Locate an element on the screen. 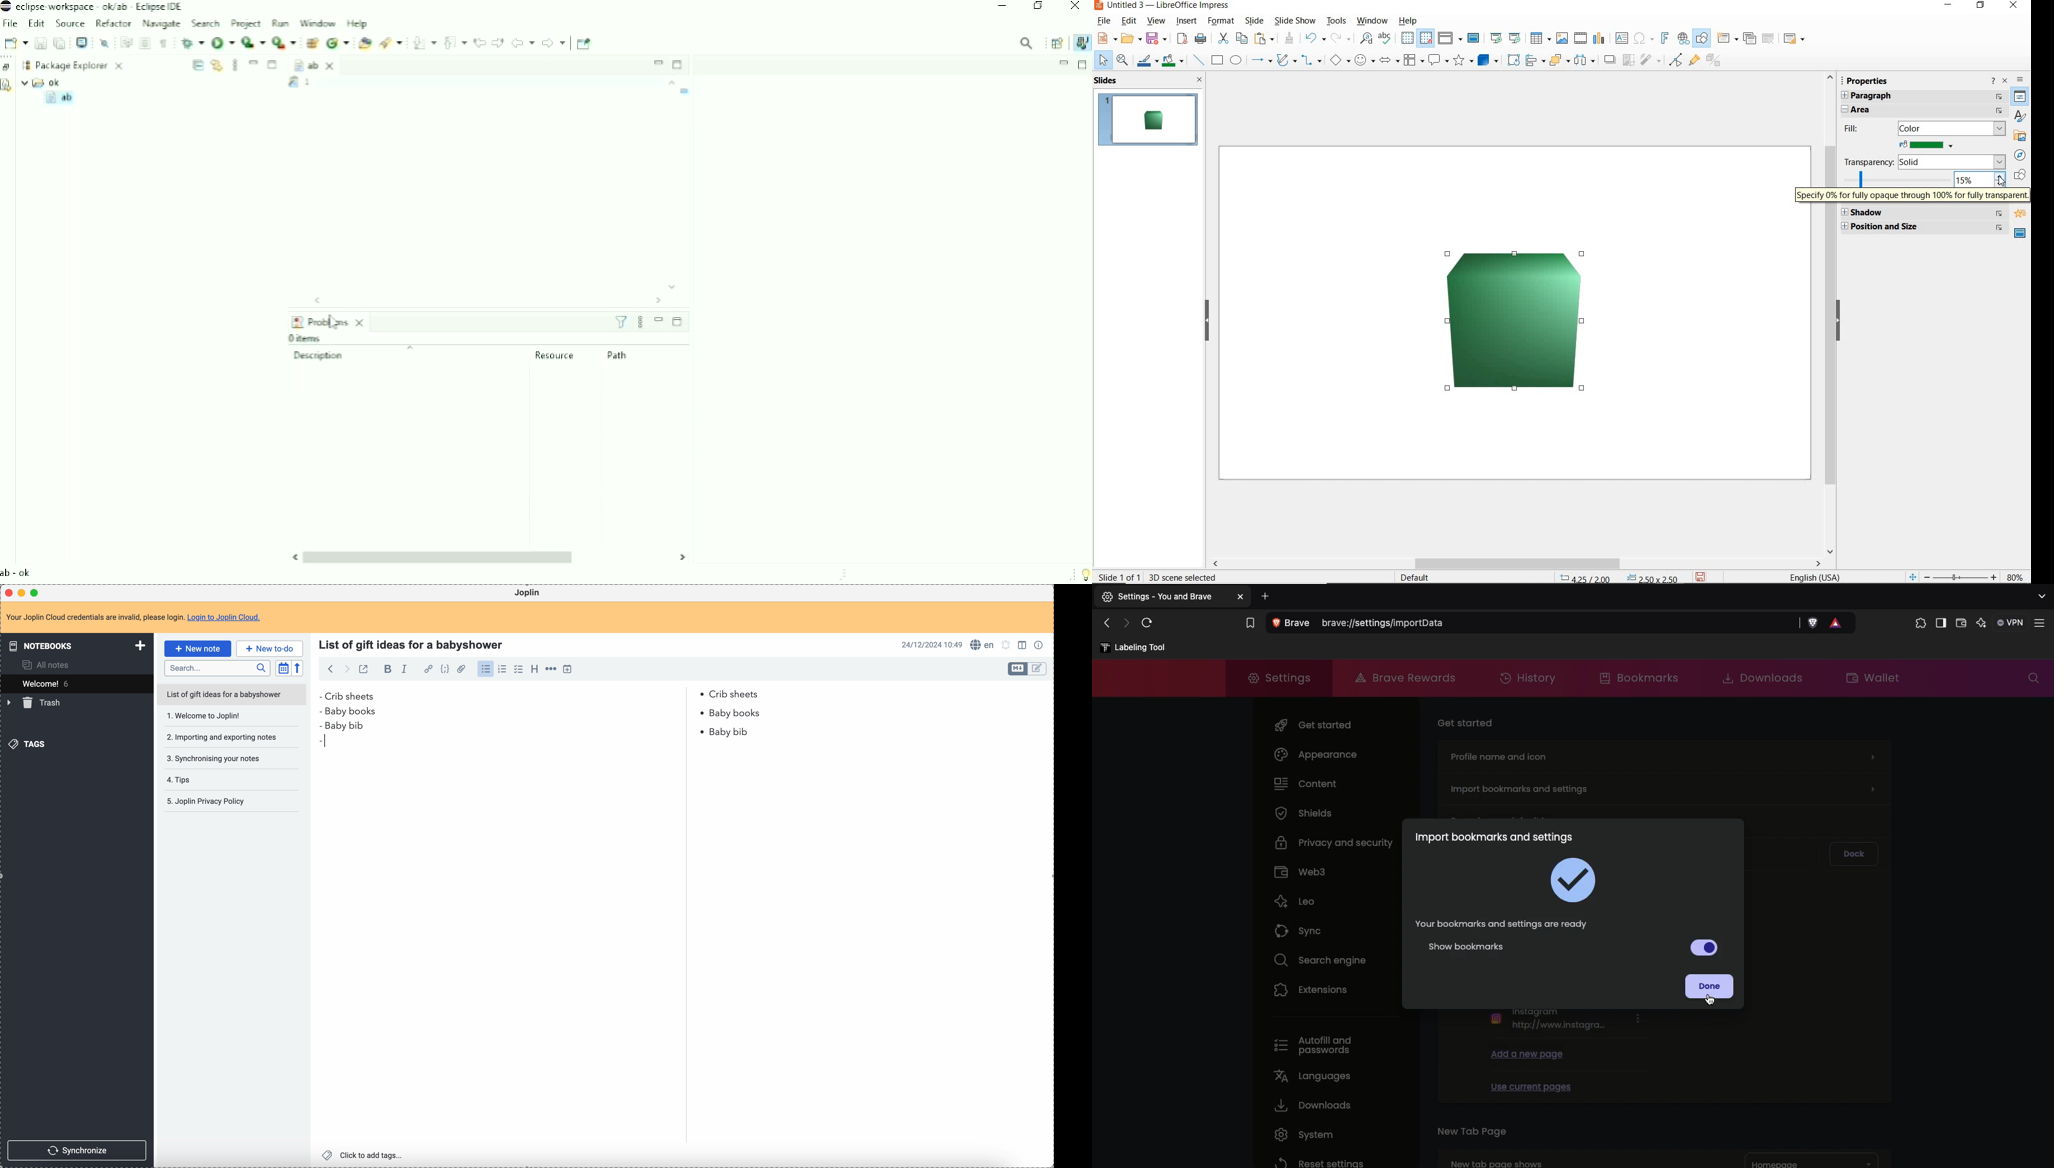 This screenshot has width=2072, height=1176. VPN is located at coordinates (2011, 622).